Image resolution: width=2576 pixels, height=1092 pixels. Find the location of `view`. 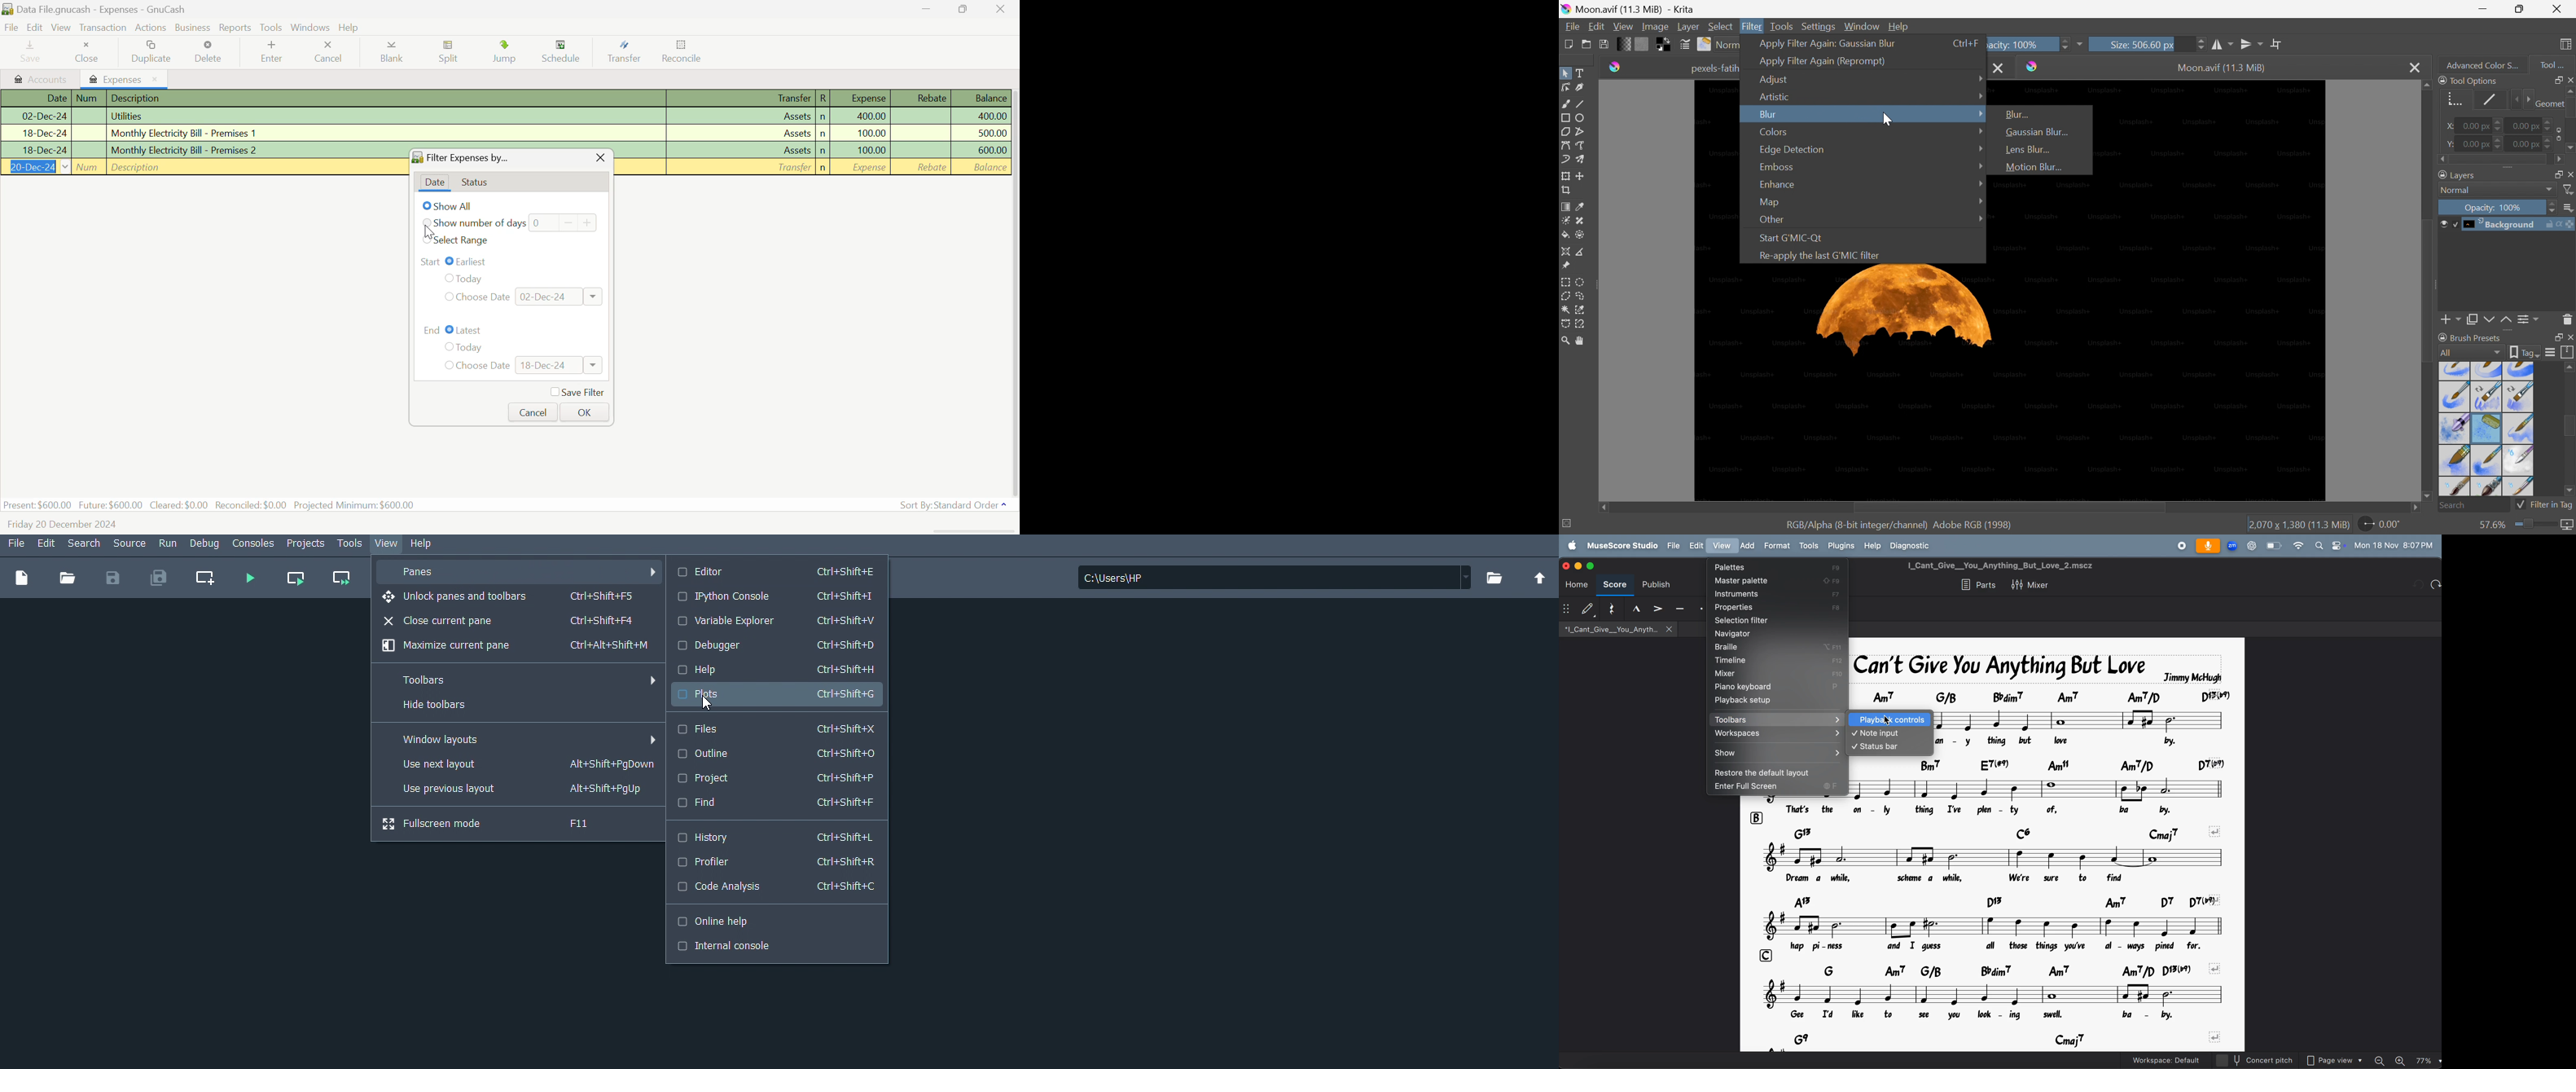

view is located at coordinates (1721, 546).